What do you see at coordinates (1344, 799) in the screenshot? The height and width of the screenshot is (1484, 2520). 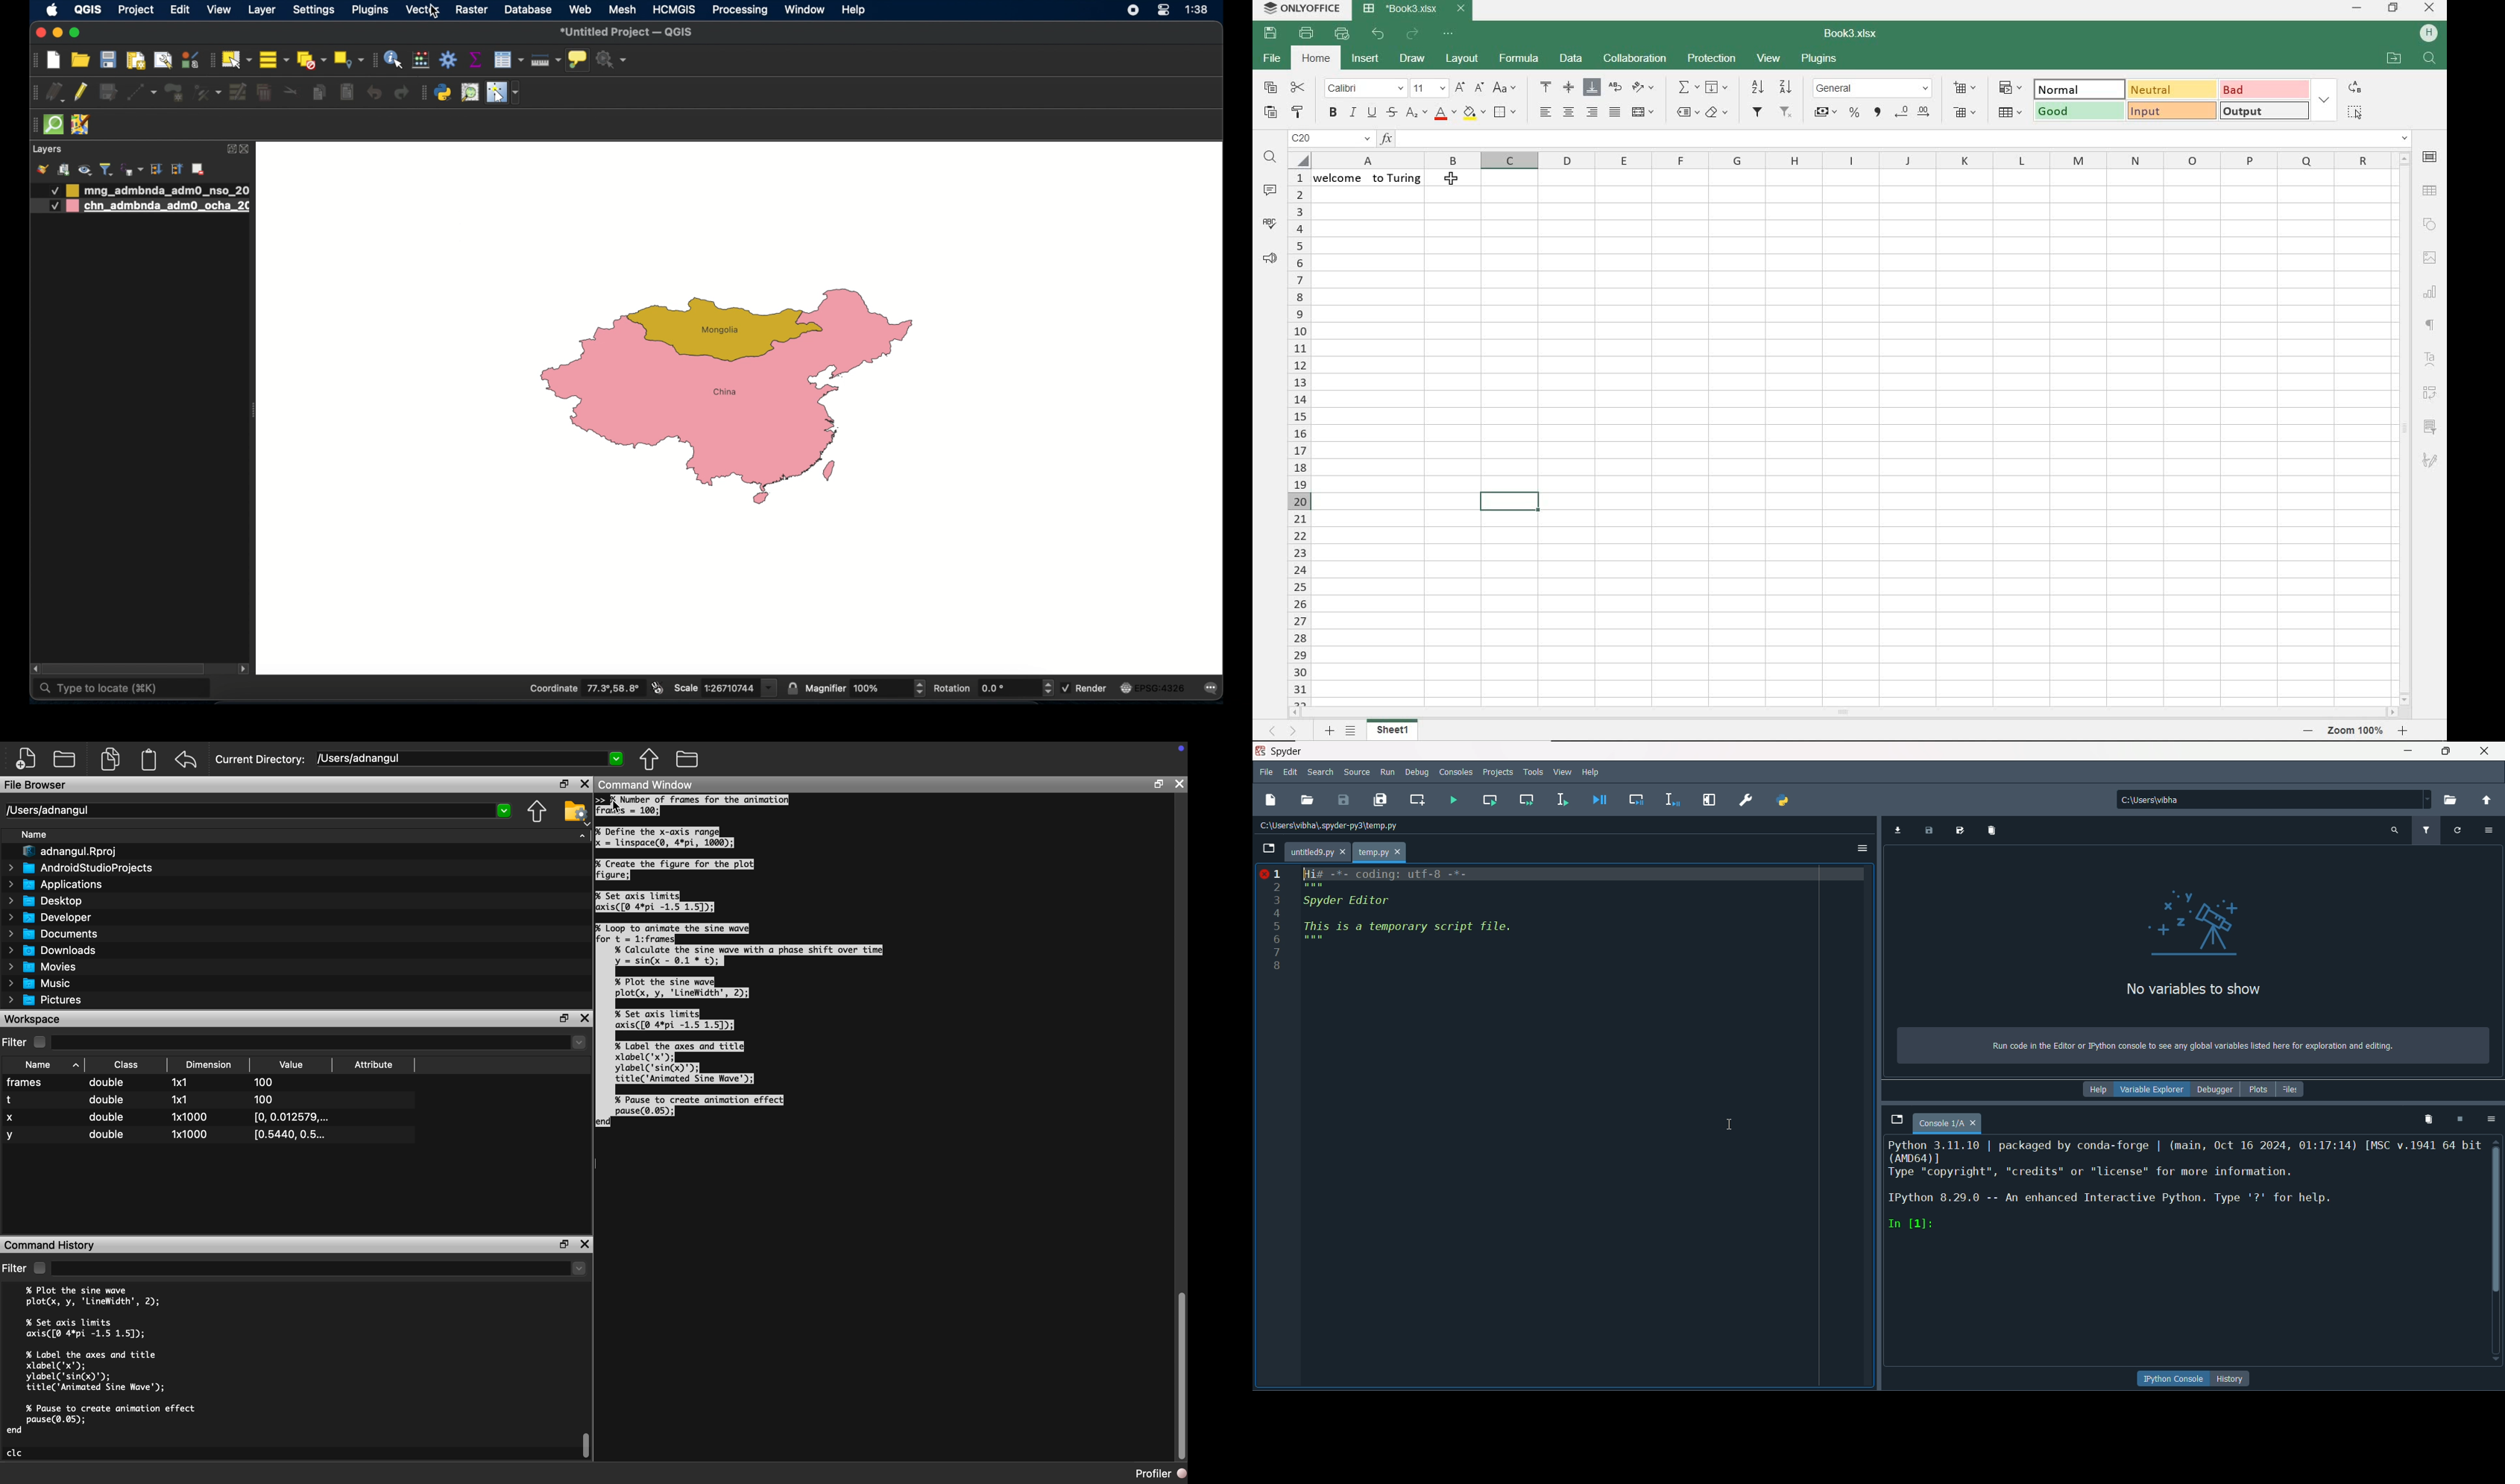 I see `save` at bounding box center [1344, 799].